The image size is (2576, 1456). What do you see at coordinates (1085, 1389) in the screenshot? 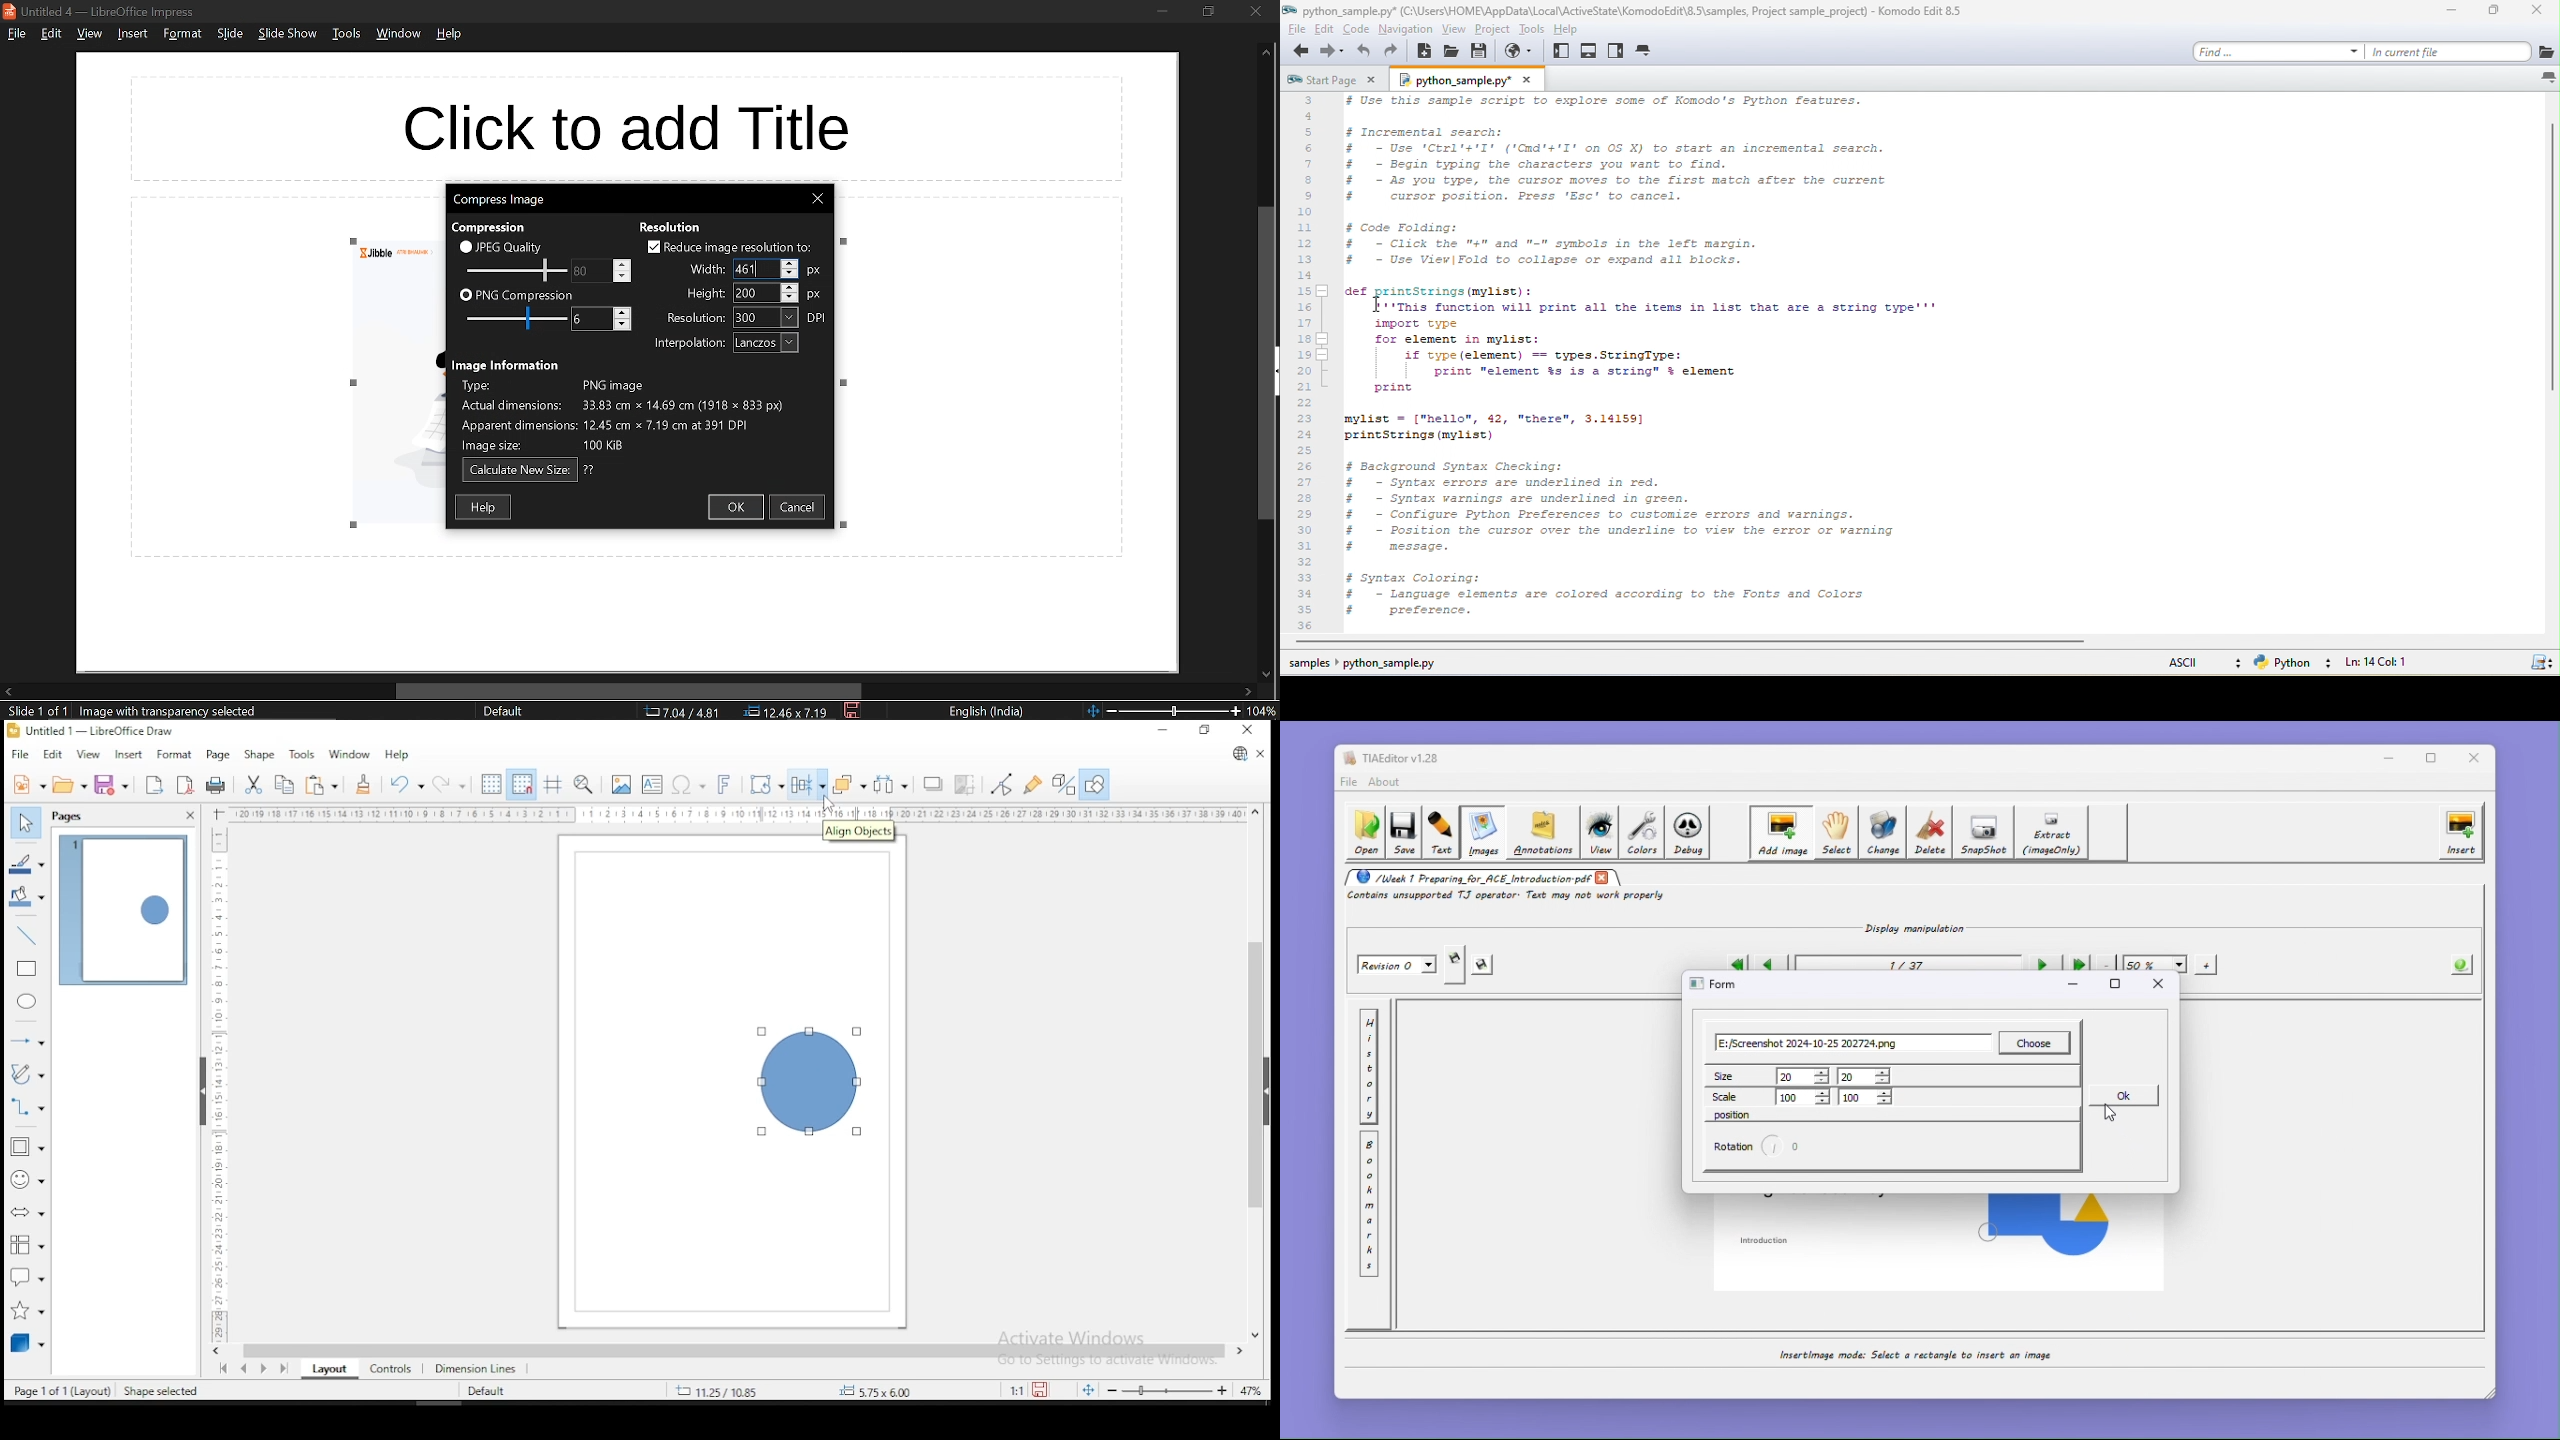
I see `fir document to window` at bounding box center [1085, 1389].